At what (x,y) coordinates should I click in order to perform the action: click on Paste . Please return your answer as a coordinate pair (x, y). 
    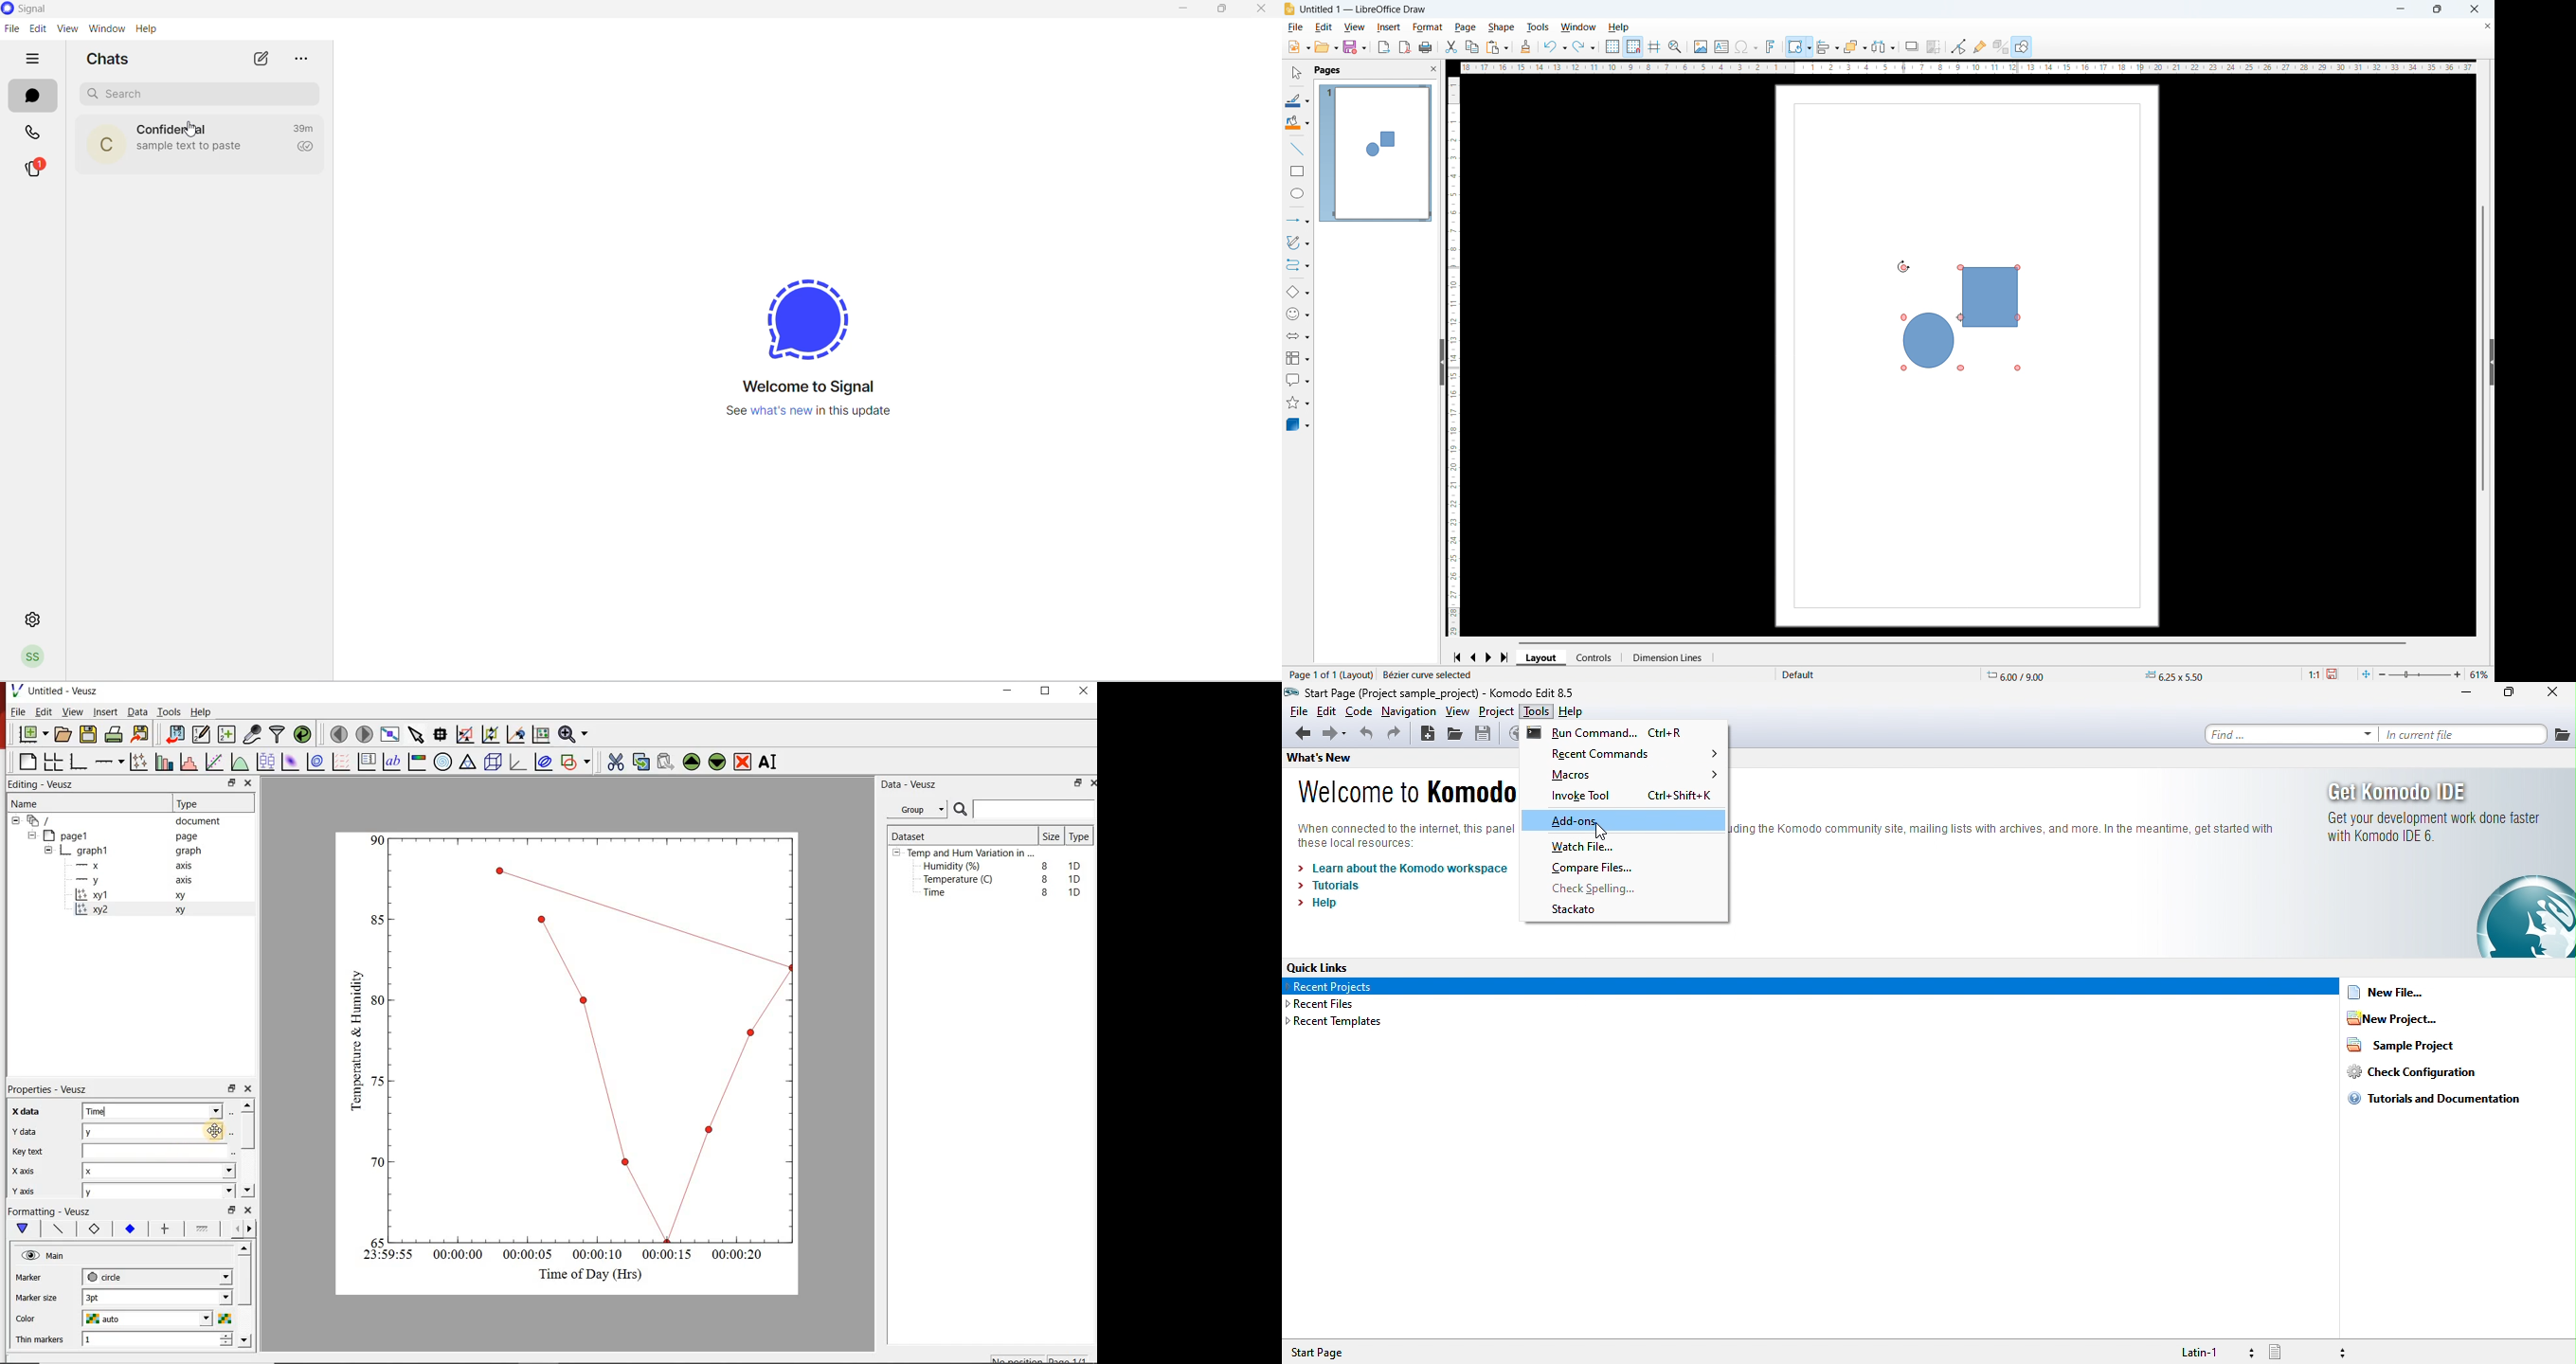
    Looking at the image, I should click on (1497, 47).